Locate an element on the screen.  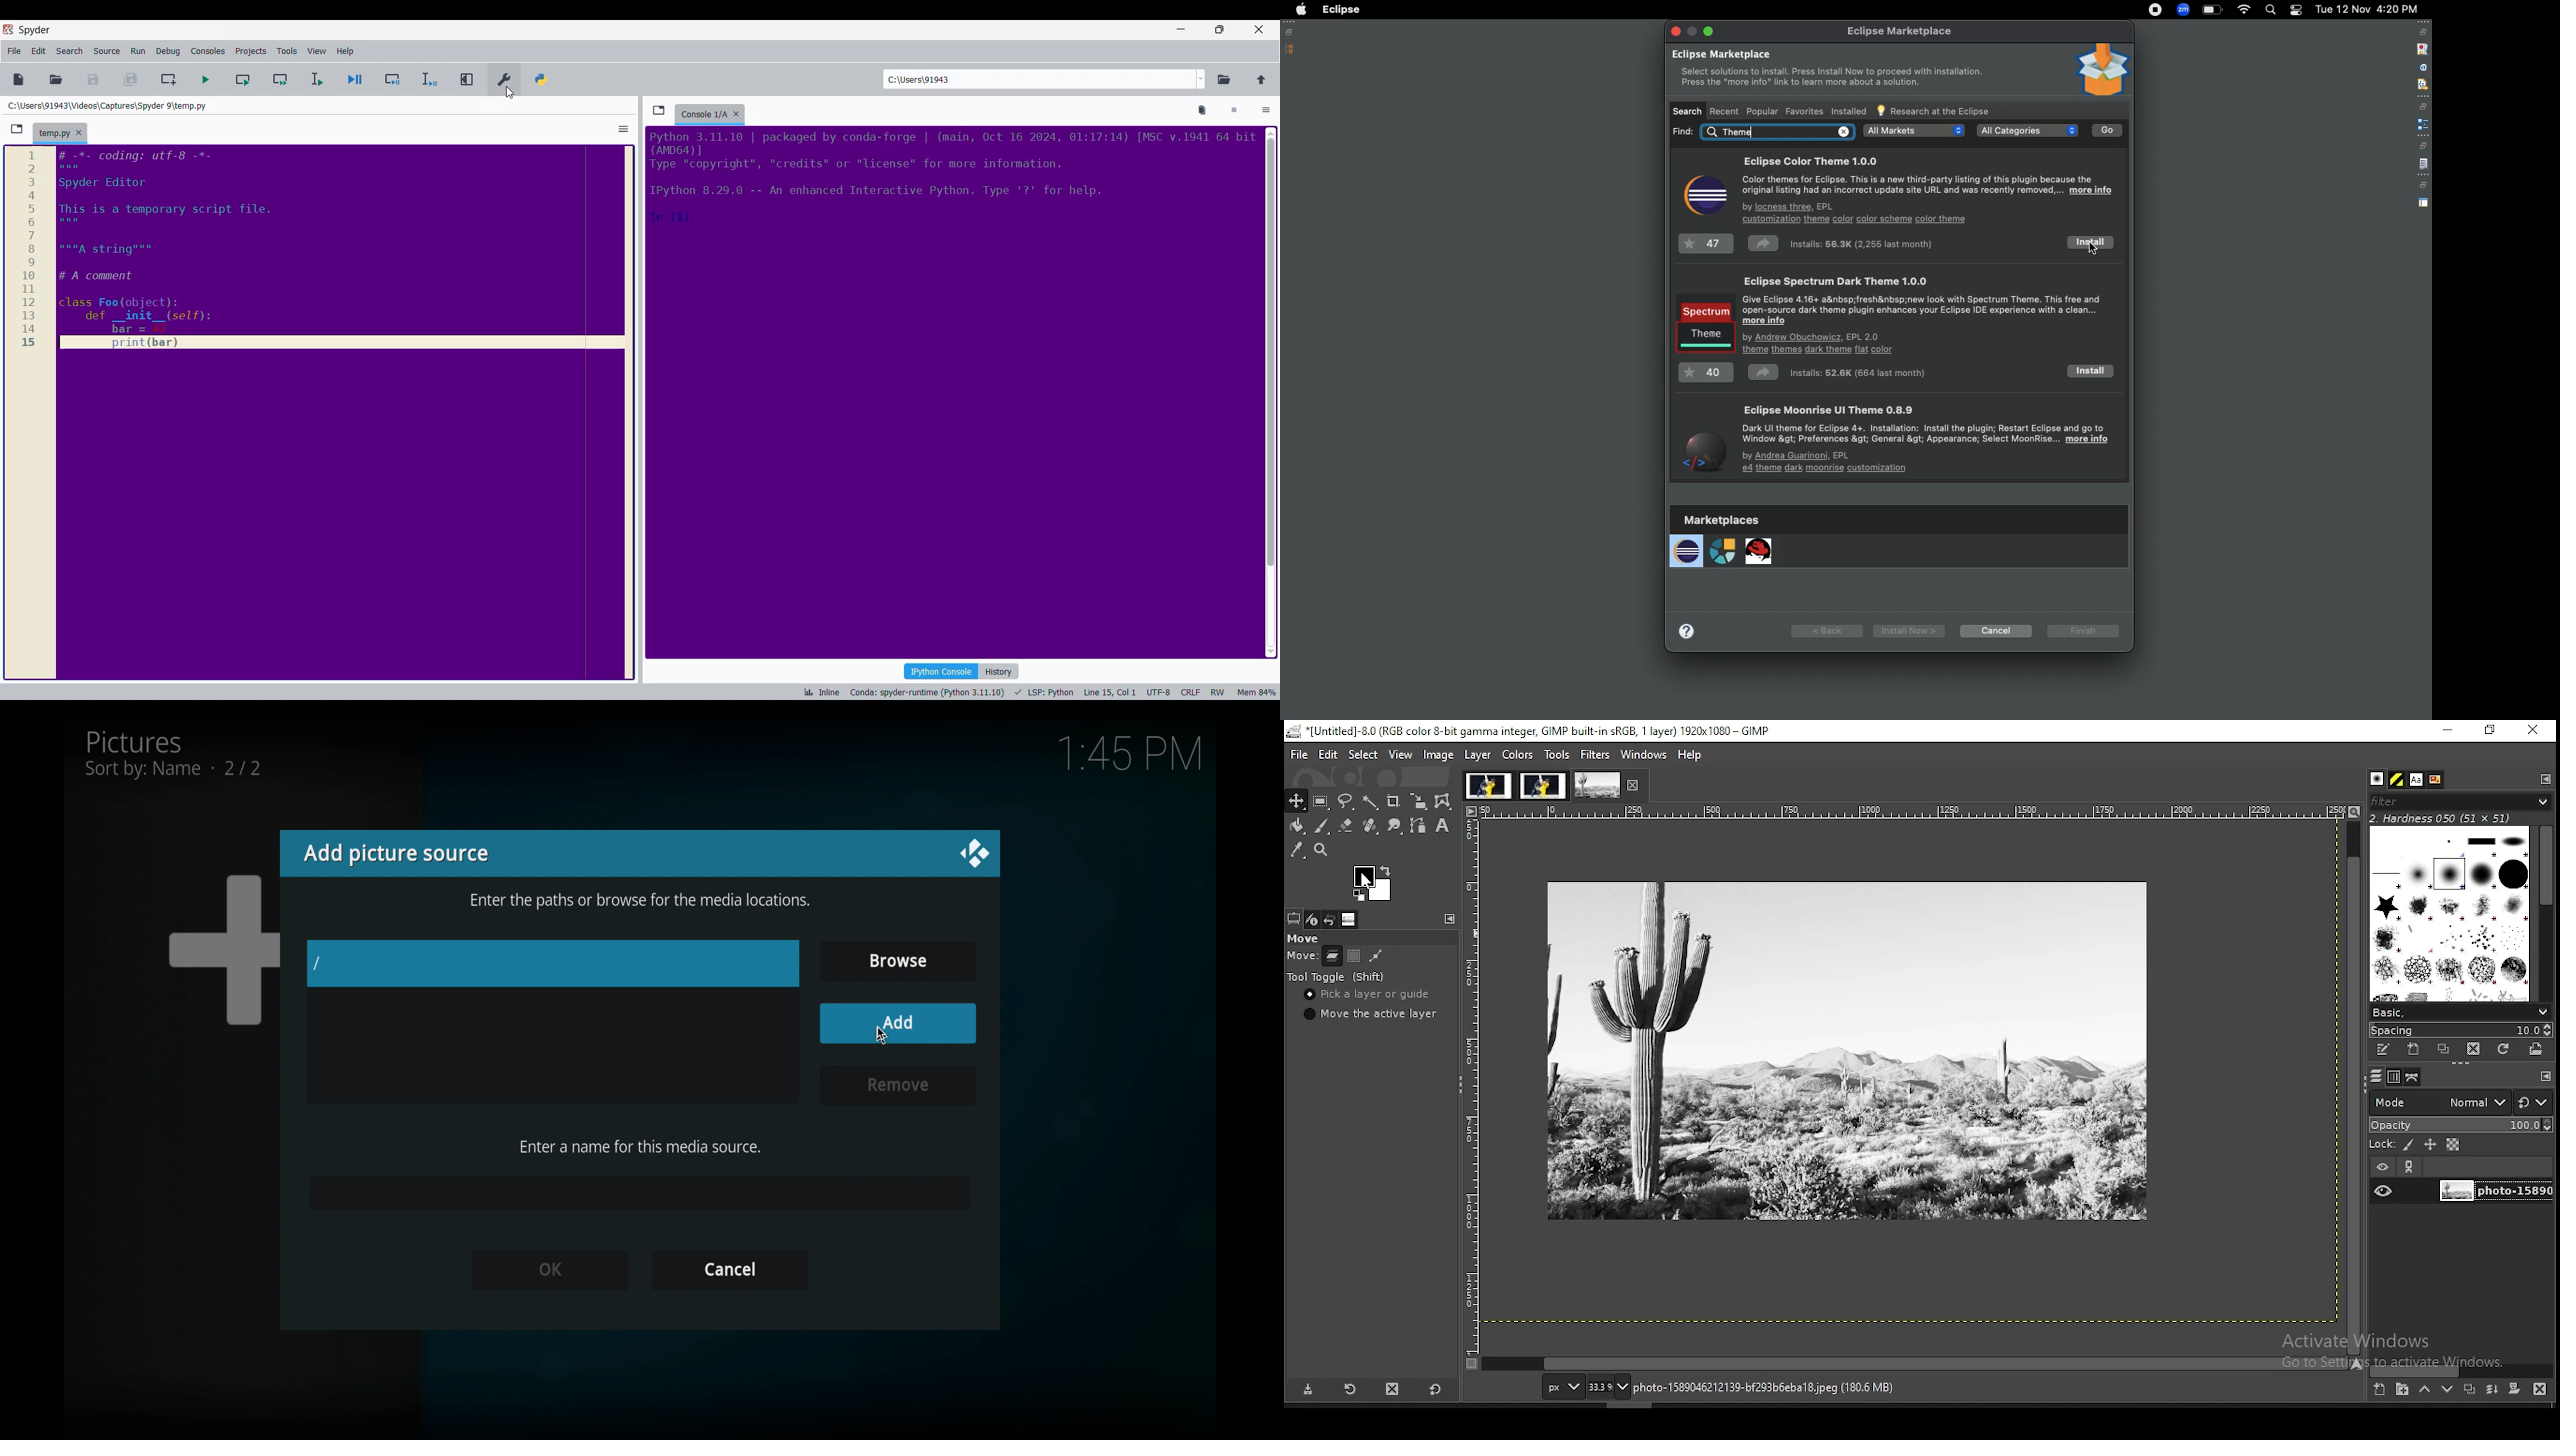
paths is located at coordinates (2414, 1077).